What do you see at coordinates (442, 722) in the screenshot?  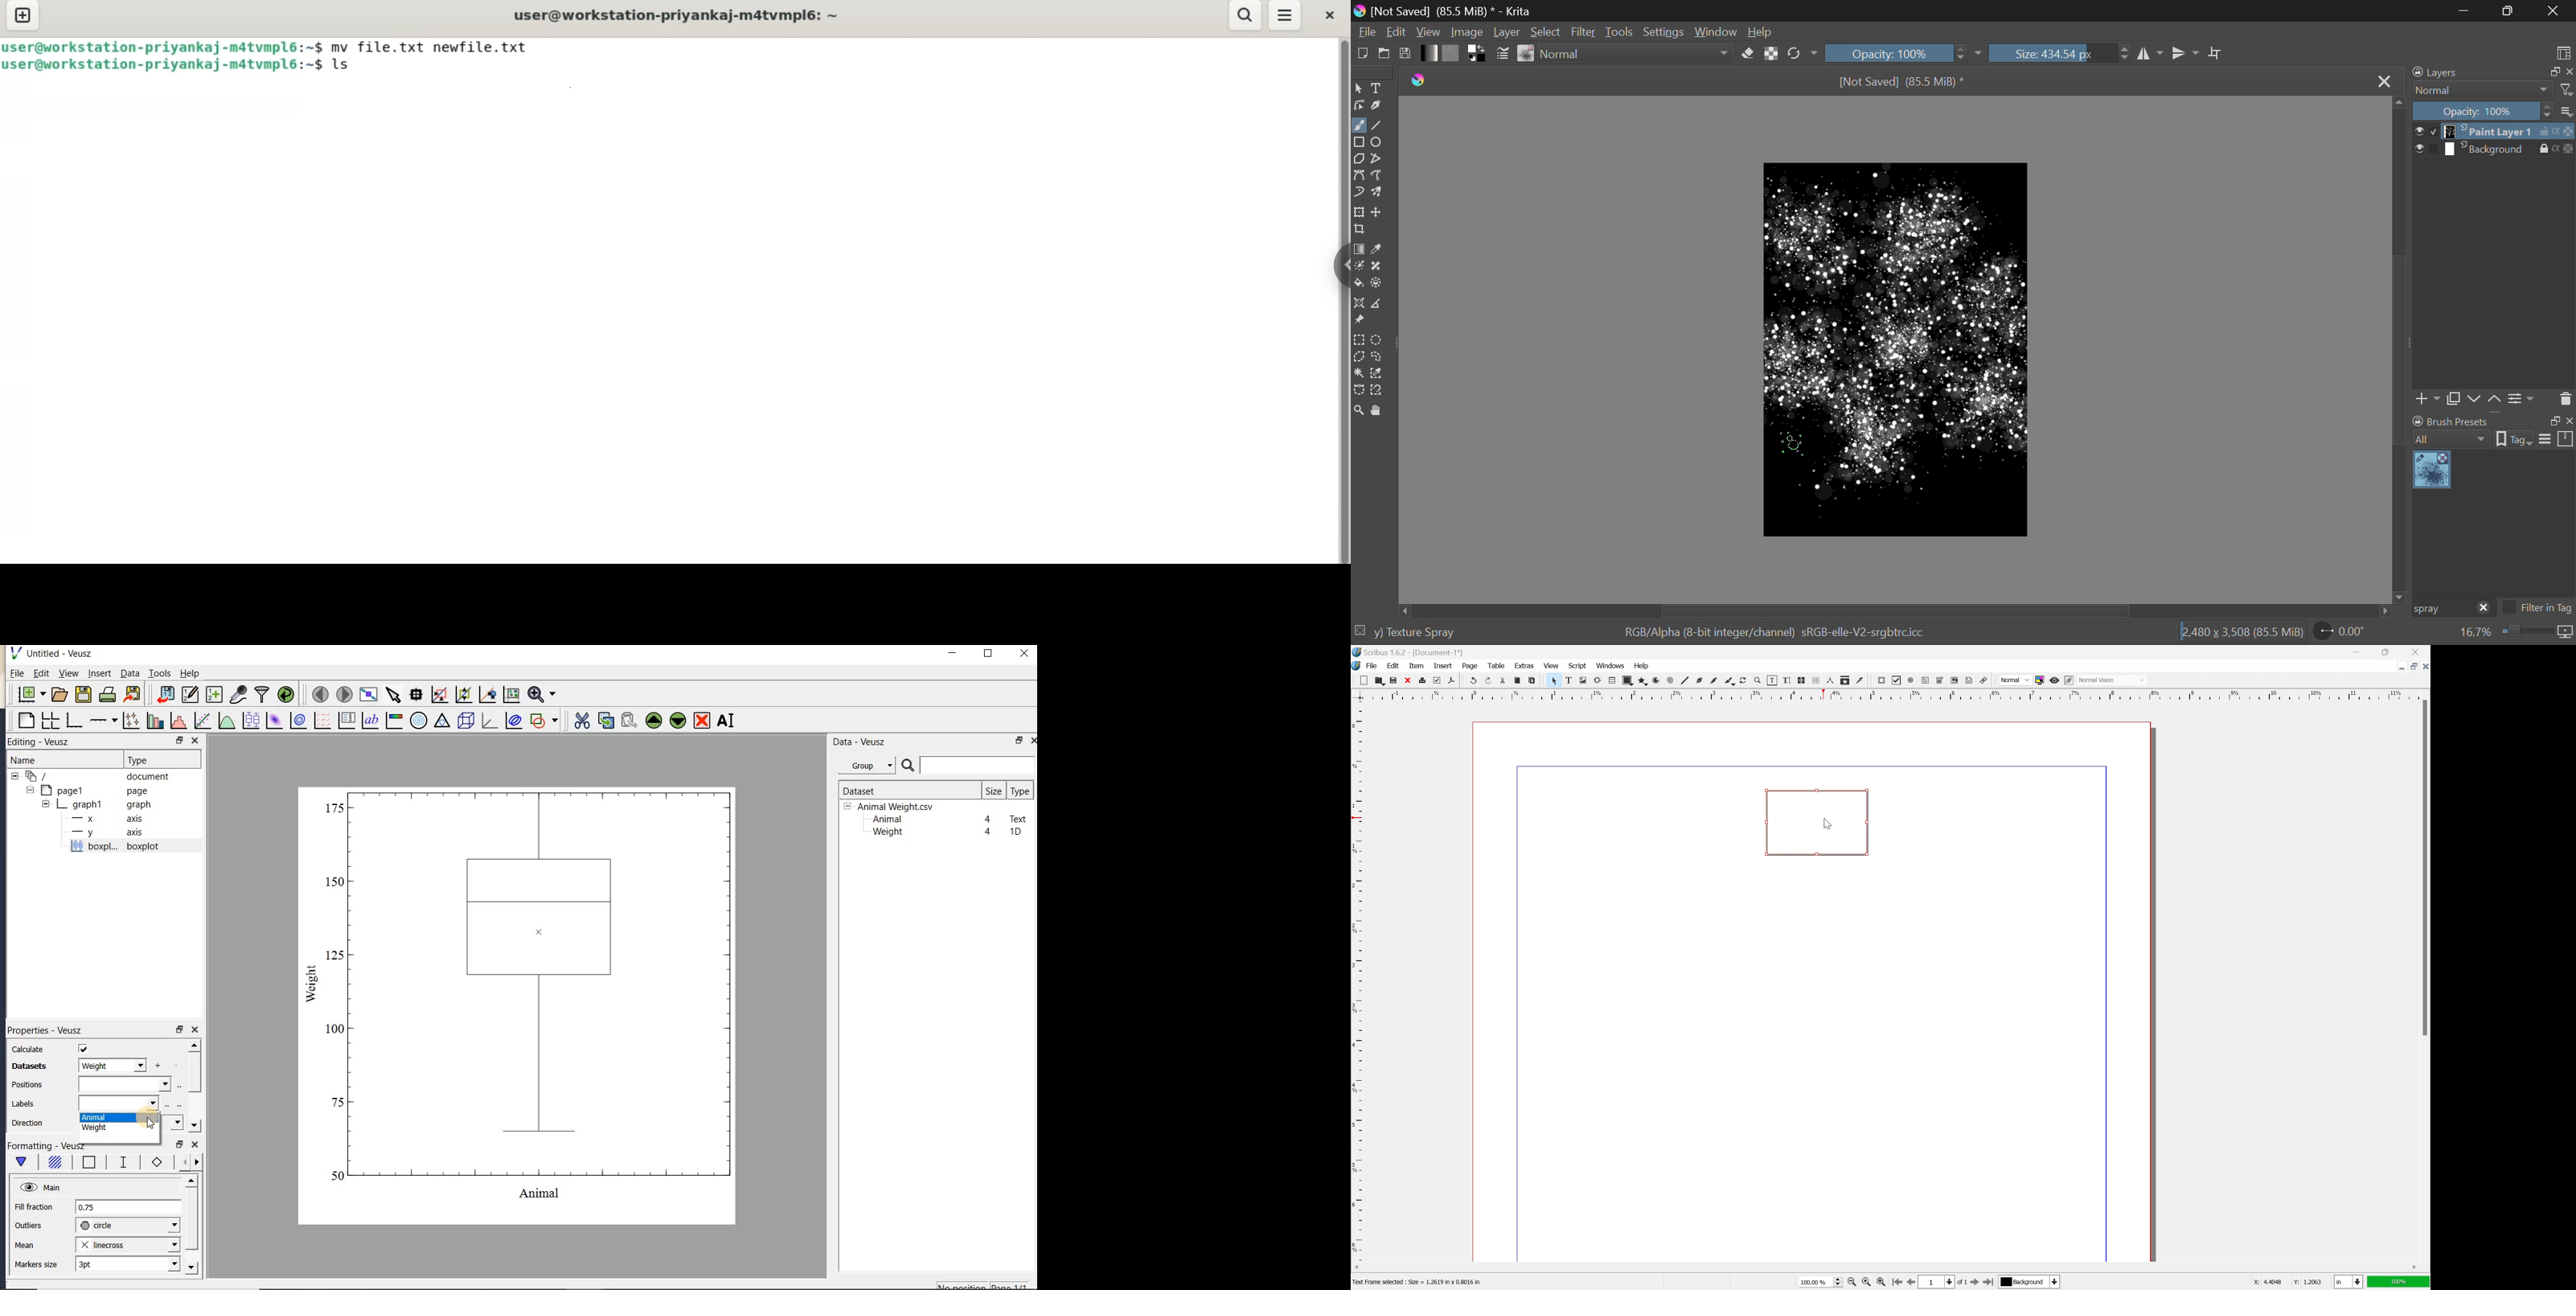 I see `ternary graph` at bounding box center [442, 722].